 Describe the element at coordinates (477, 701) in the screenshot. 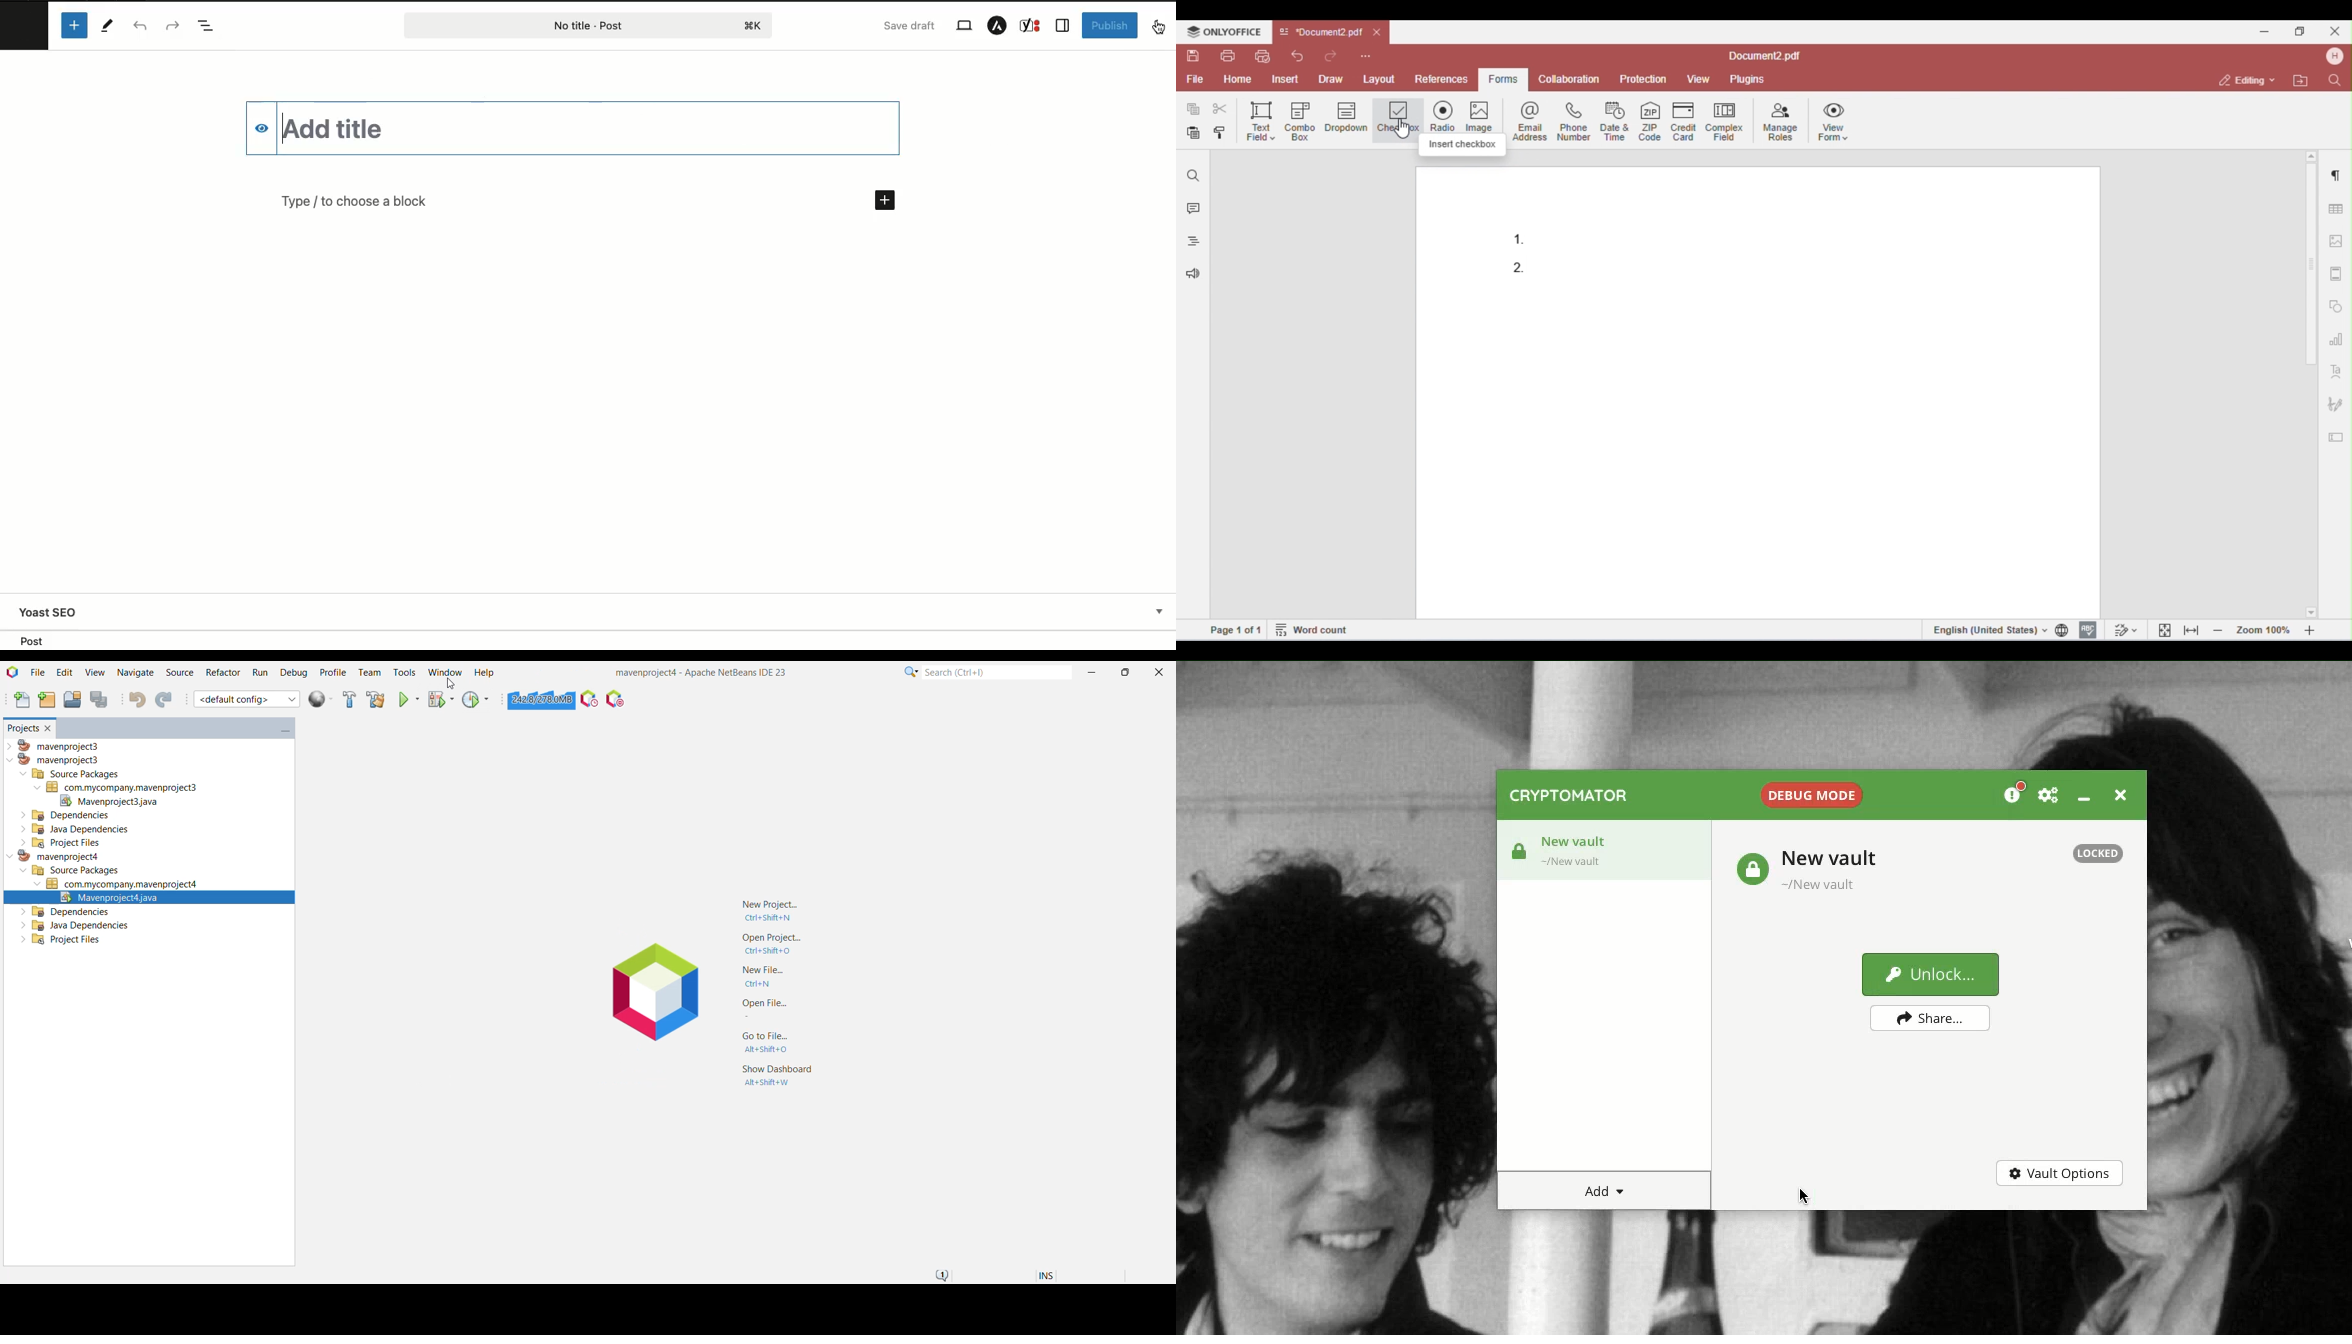

I see `Profile Project` at that location.